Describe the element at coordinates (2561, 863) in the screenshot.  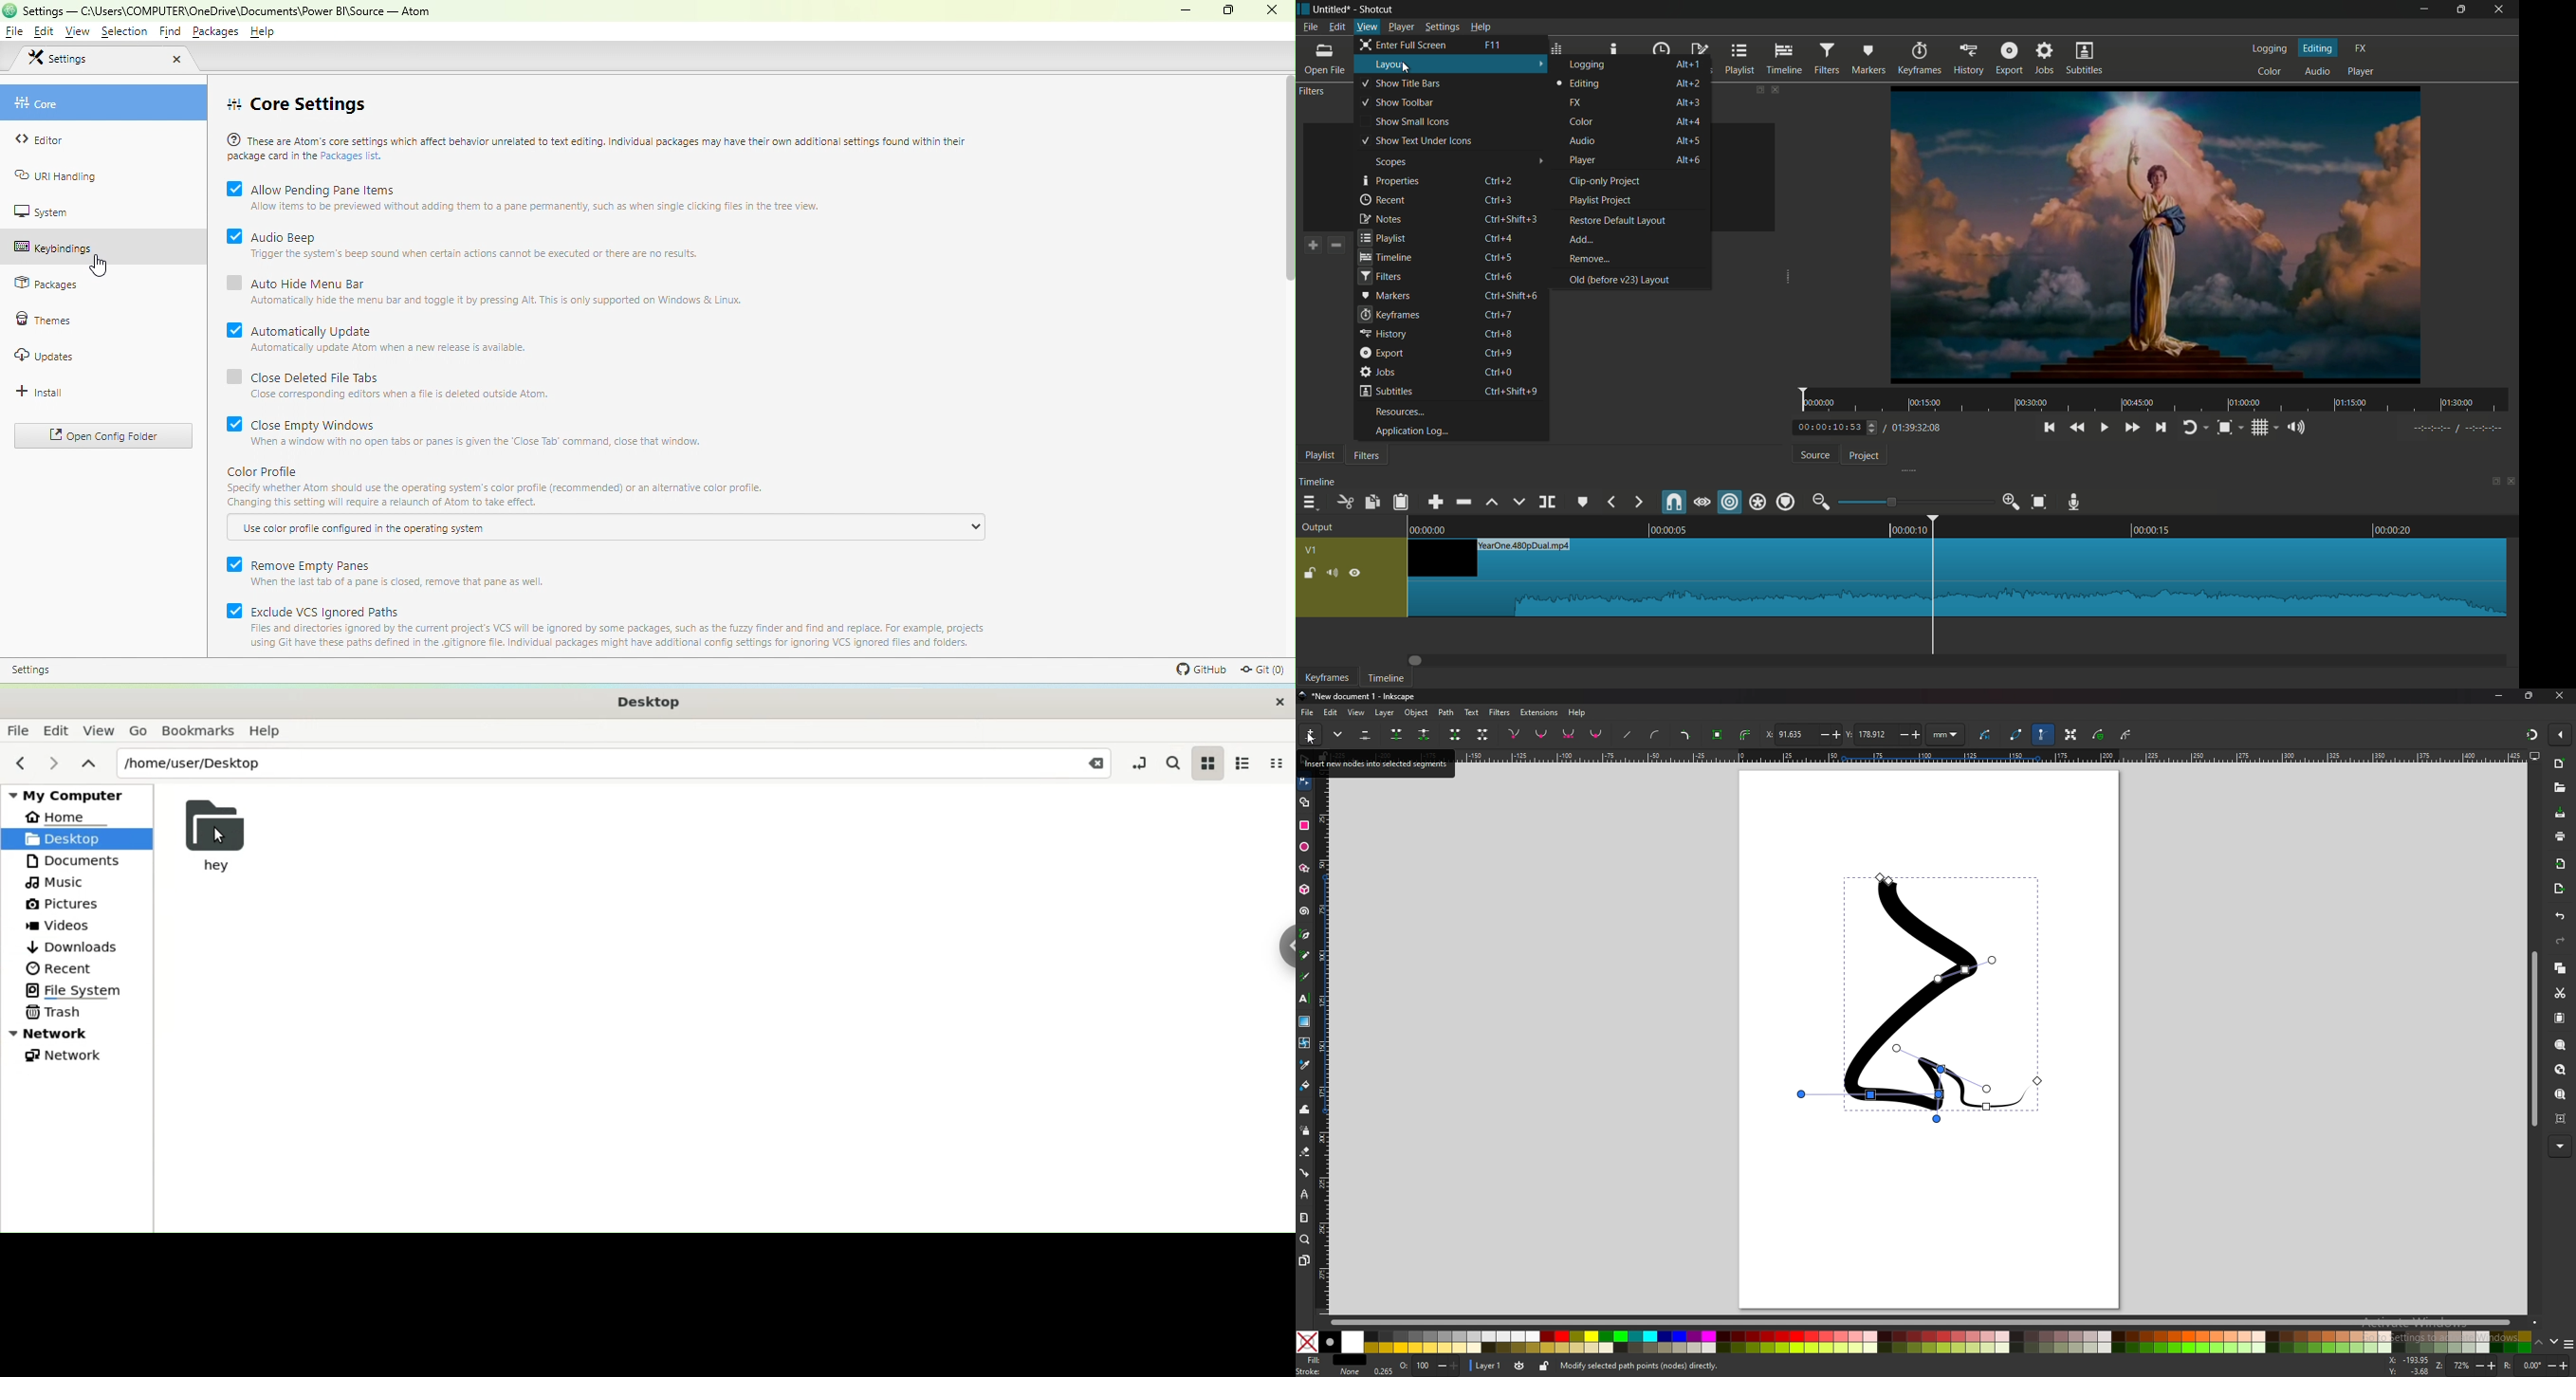
I see `import` at that location.